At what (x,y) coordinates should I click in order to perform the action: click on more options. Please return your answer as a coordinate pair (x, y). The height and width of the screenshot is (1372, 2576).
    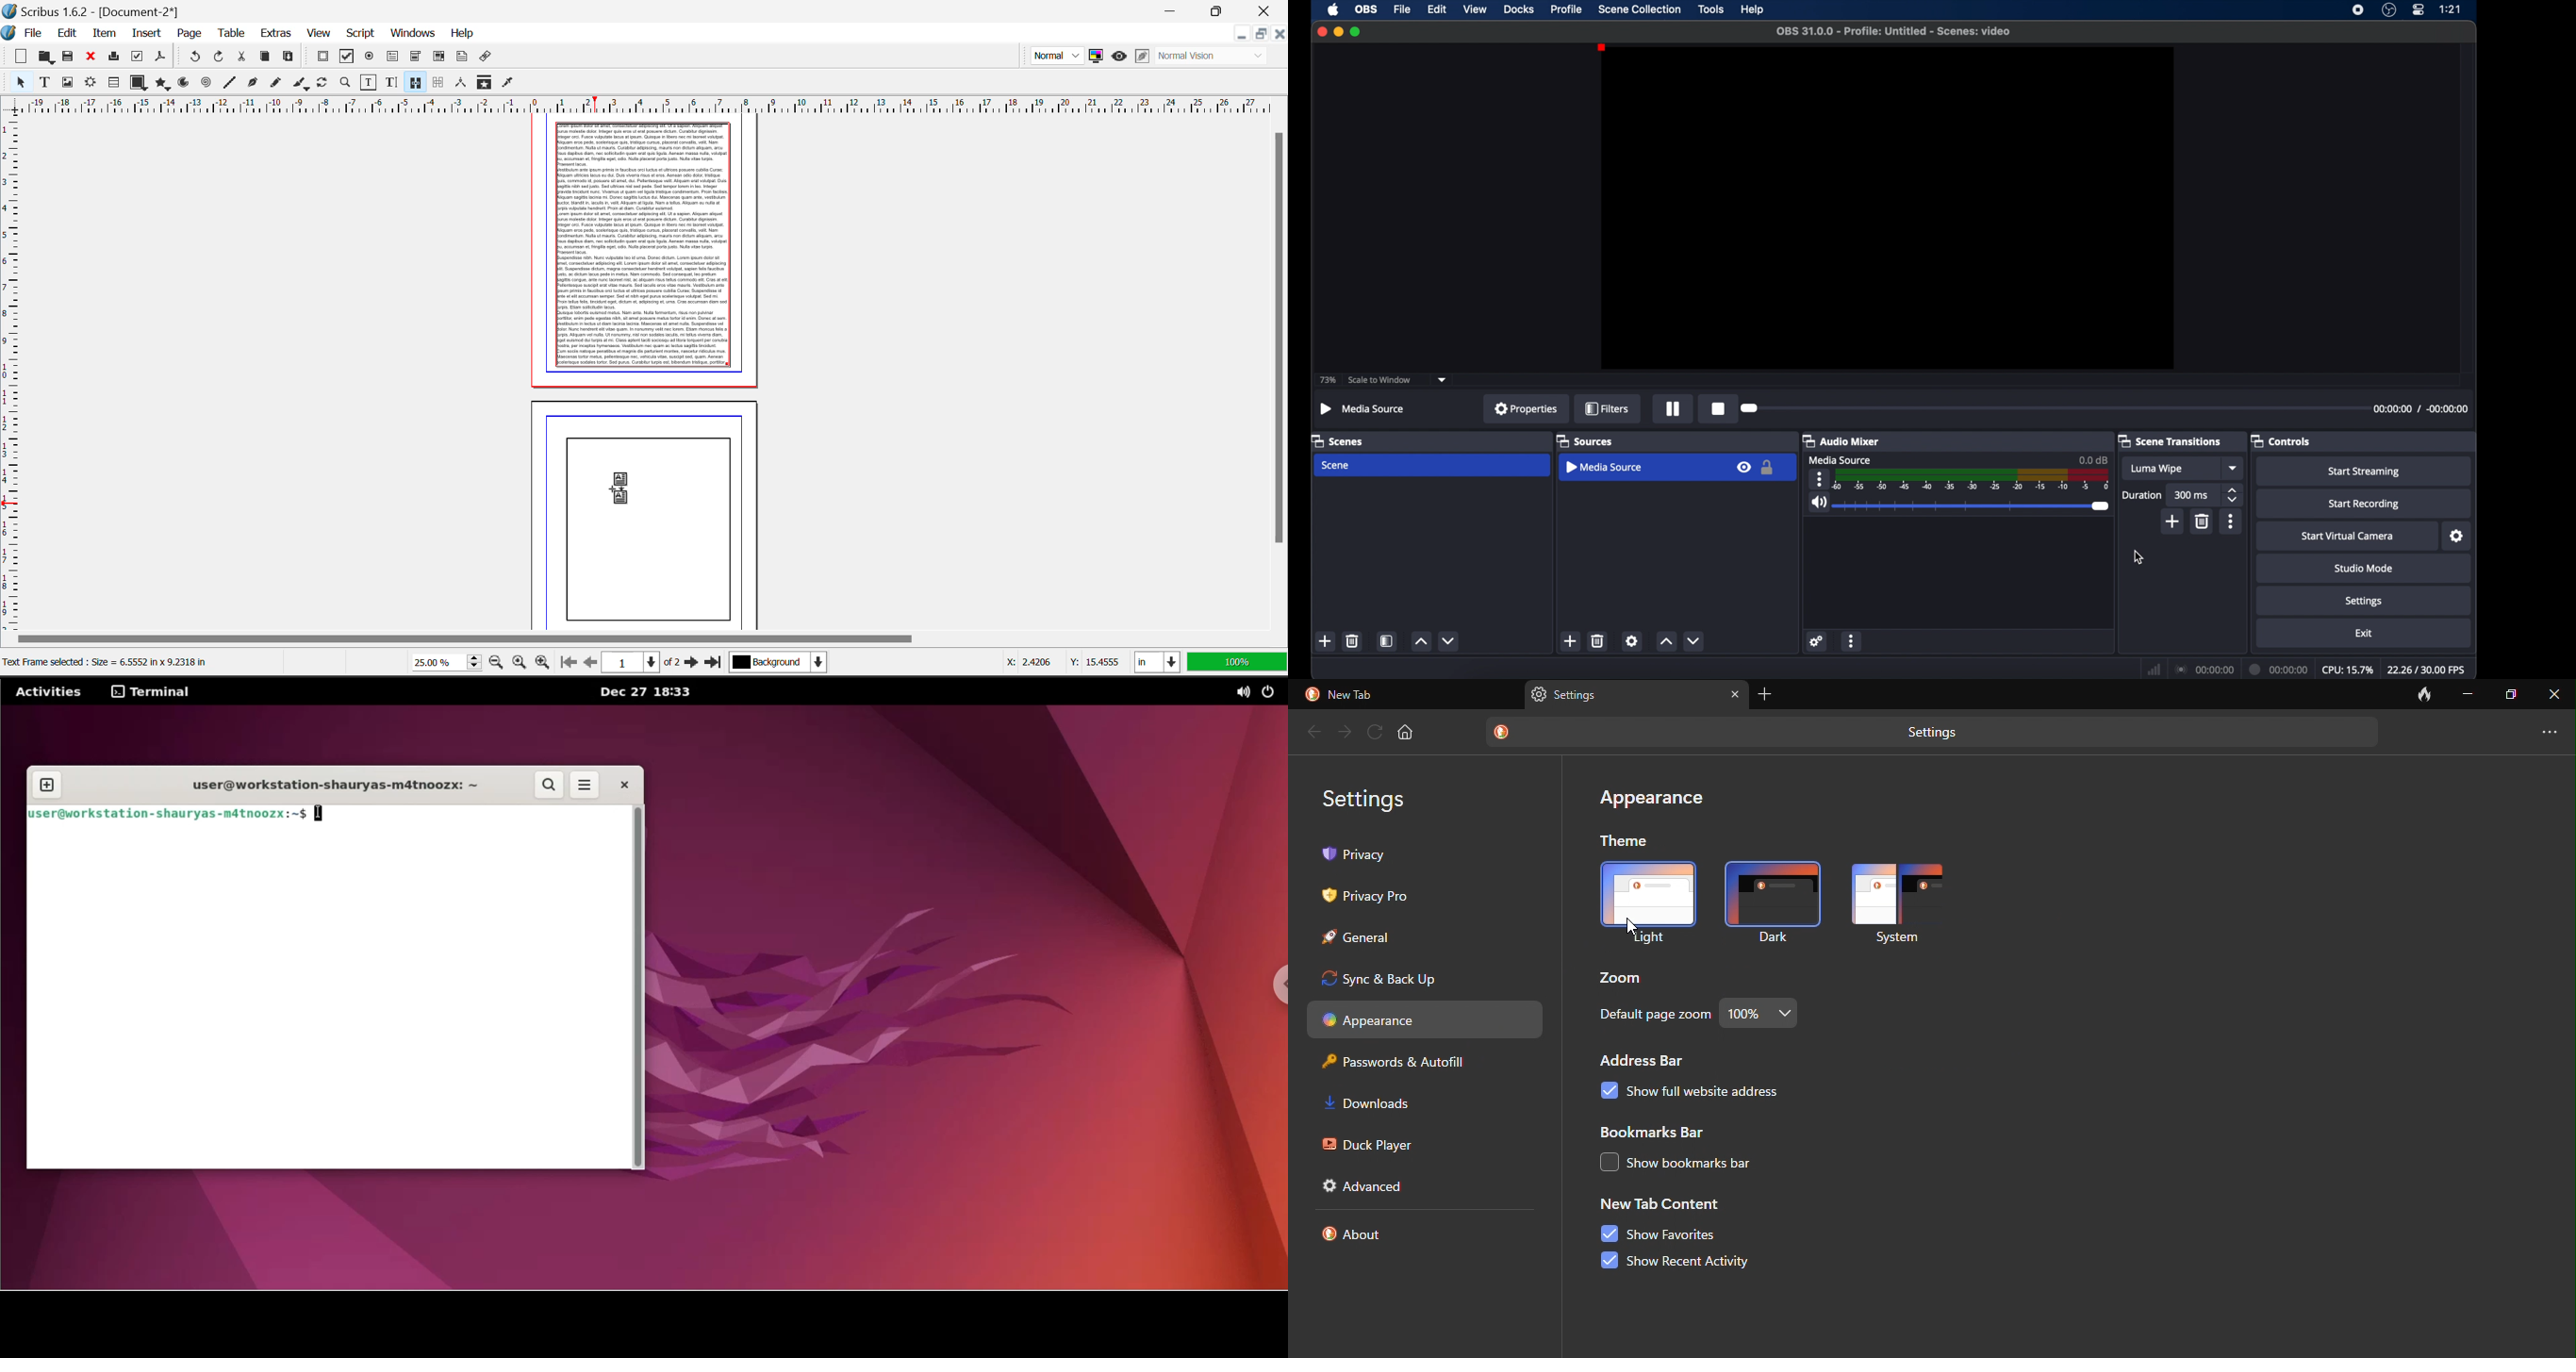
    Looking at the image, I should click on (1852, 642).